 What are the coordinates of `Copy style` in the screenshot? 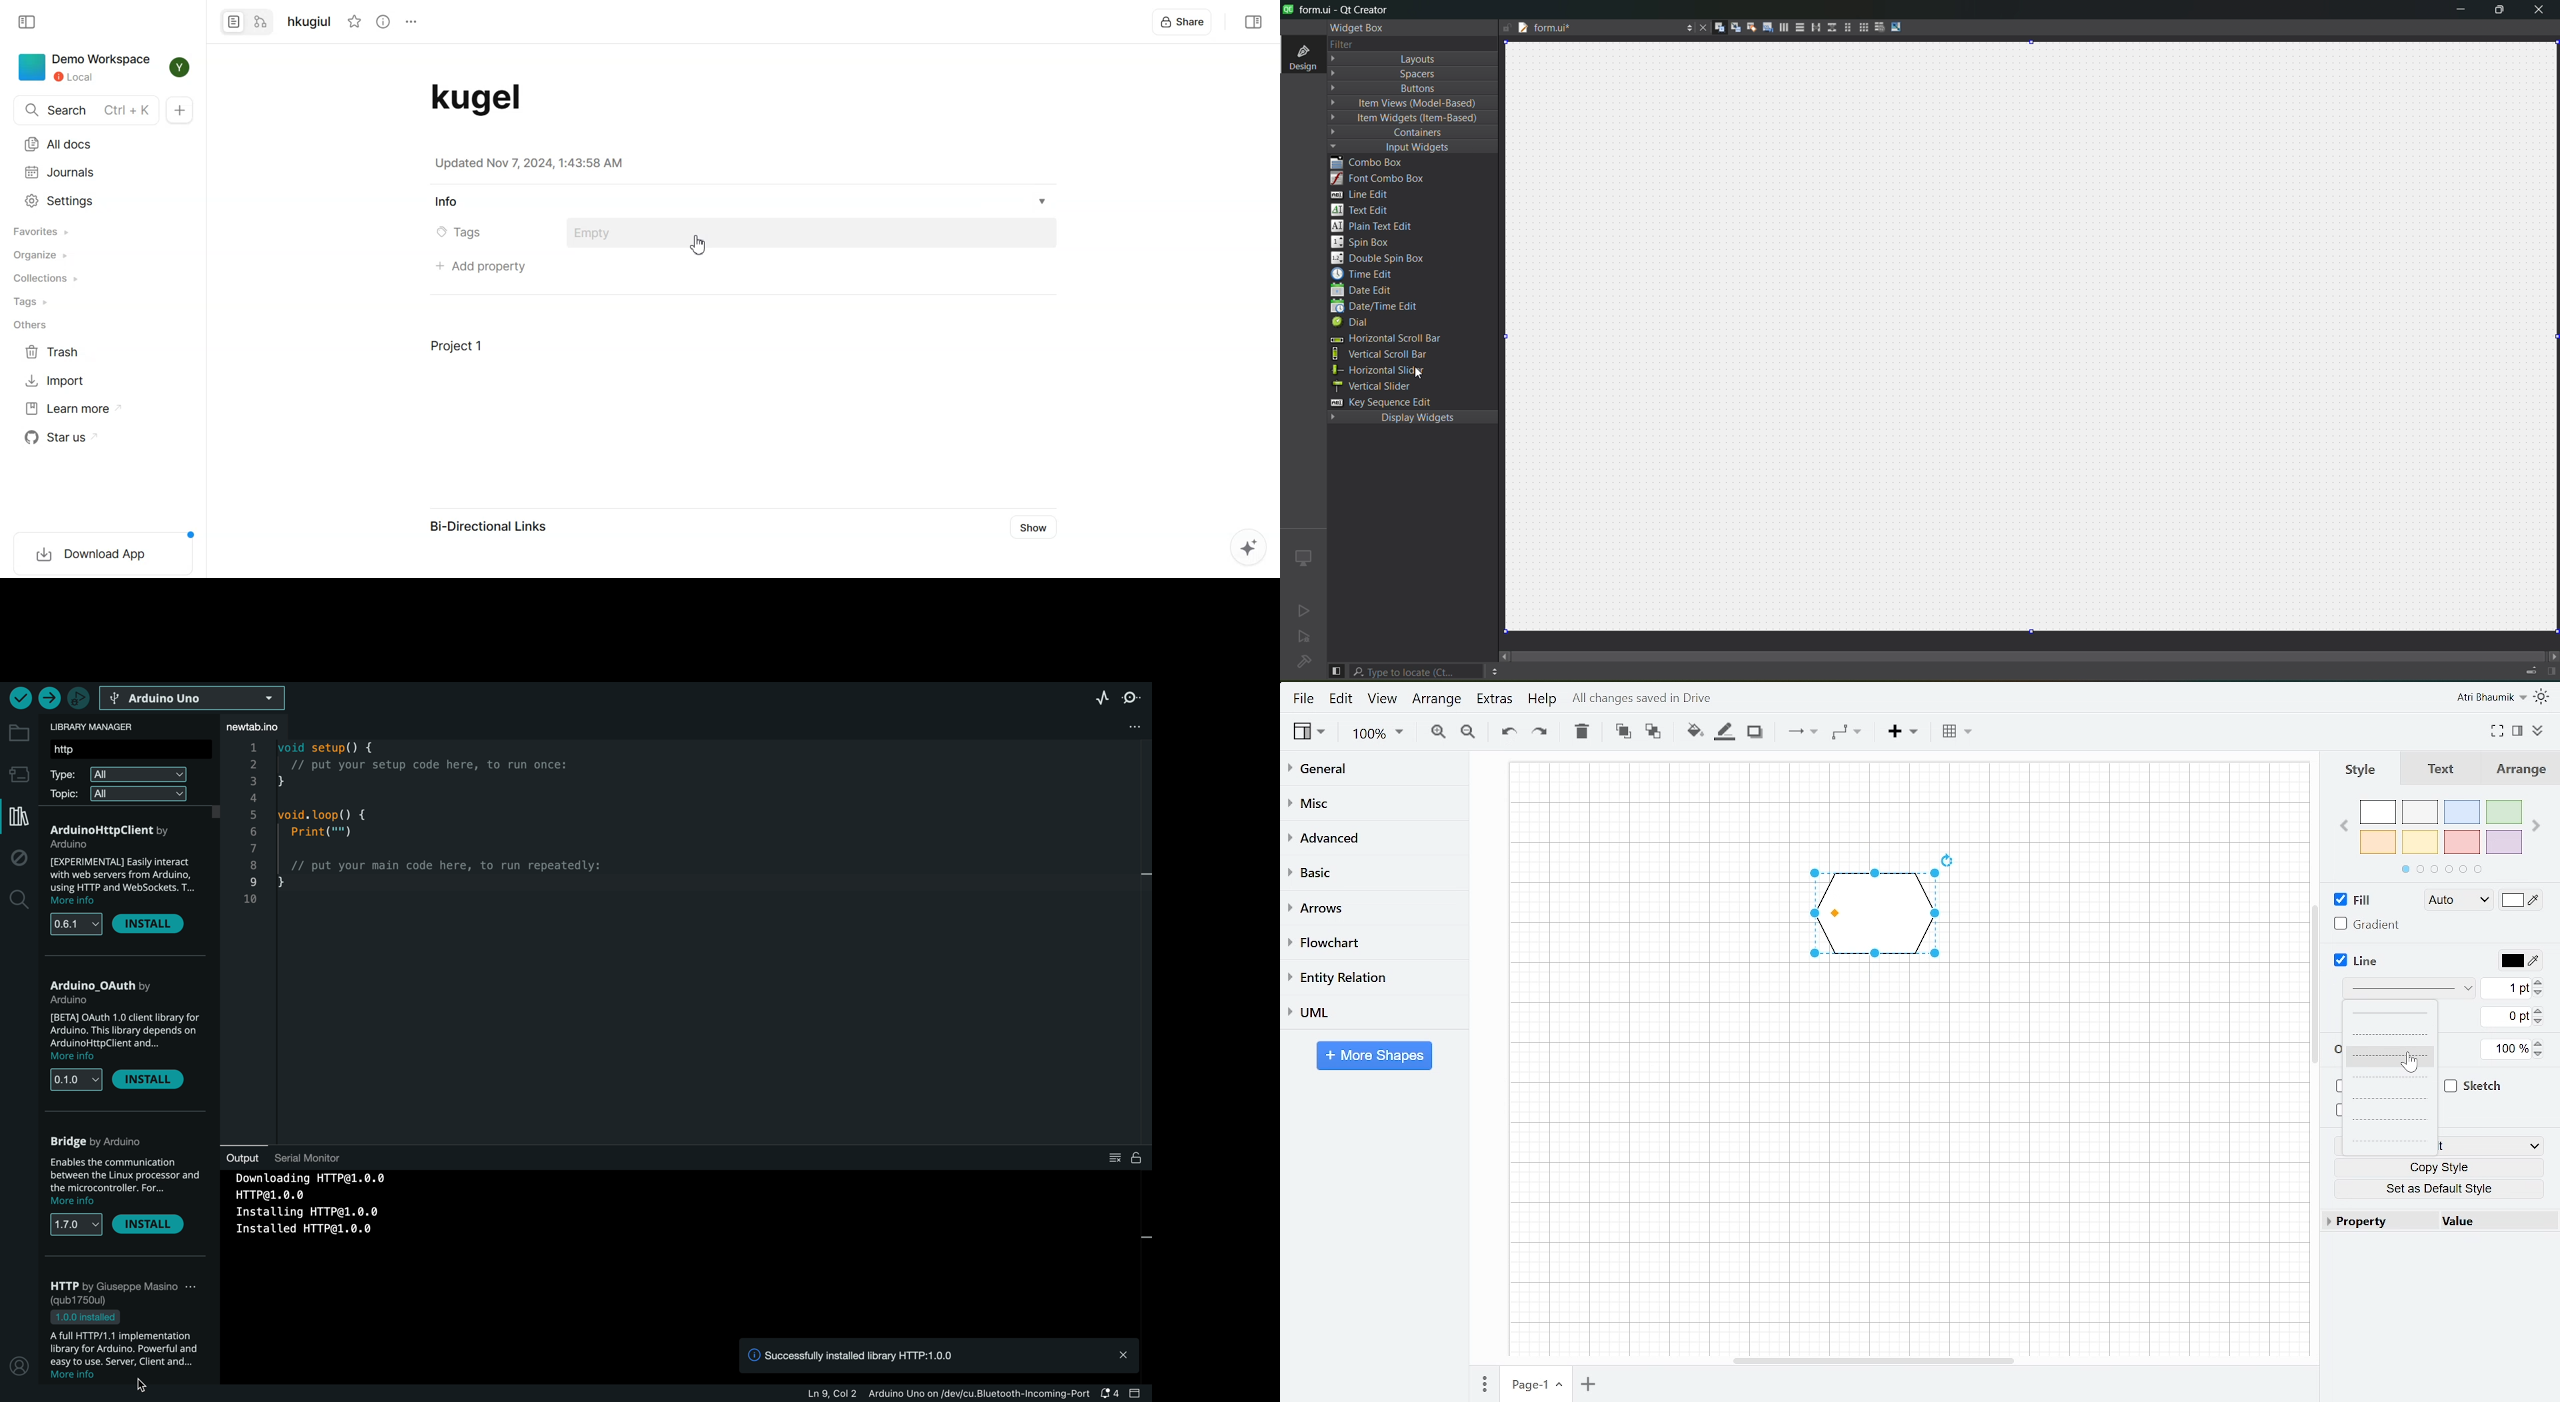 It's located at (2439, 1168).